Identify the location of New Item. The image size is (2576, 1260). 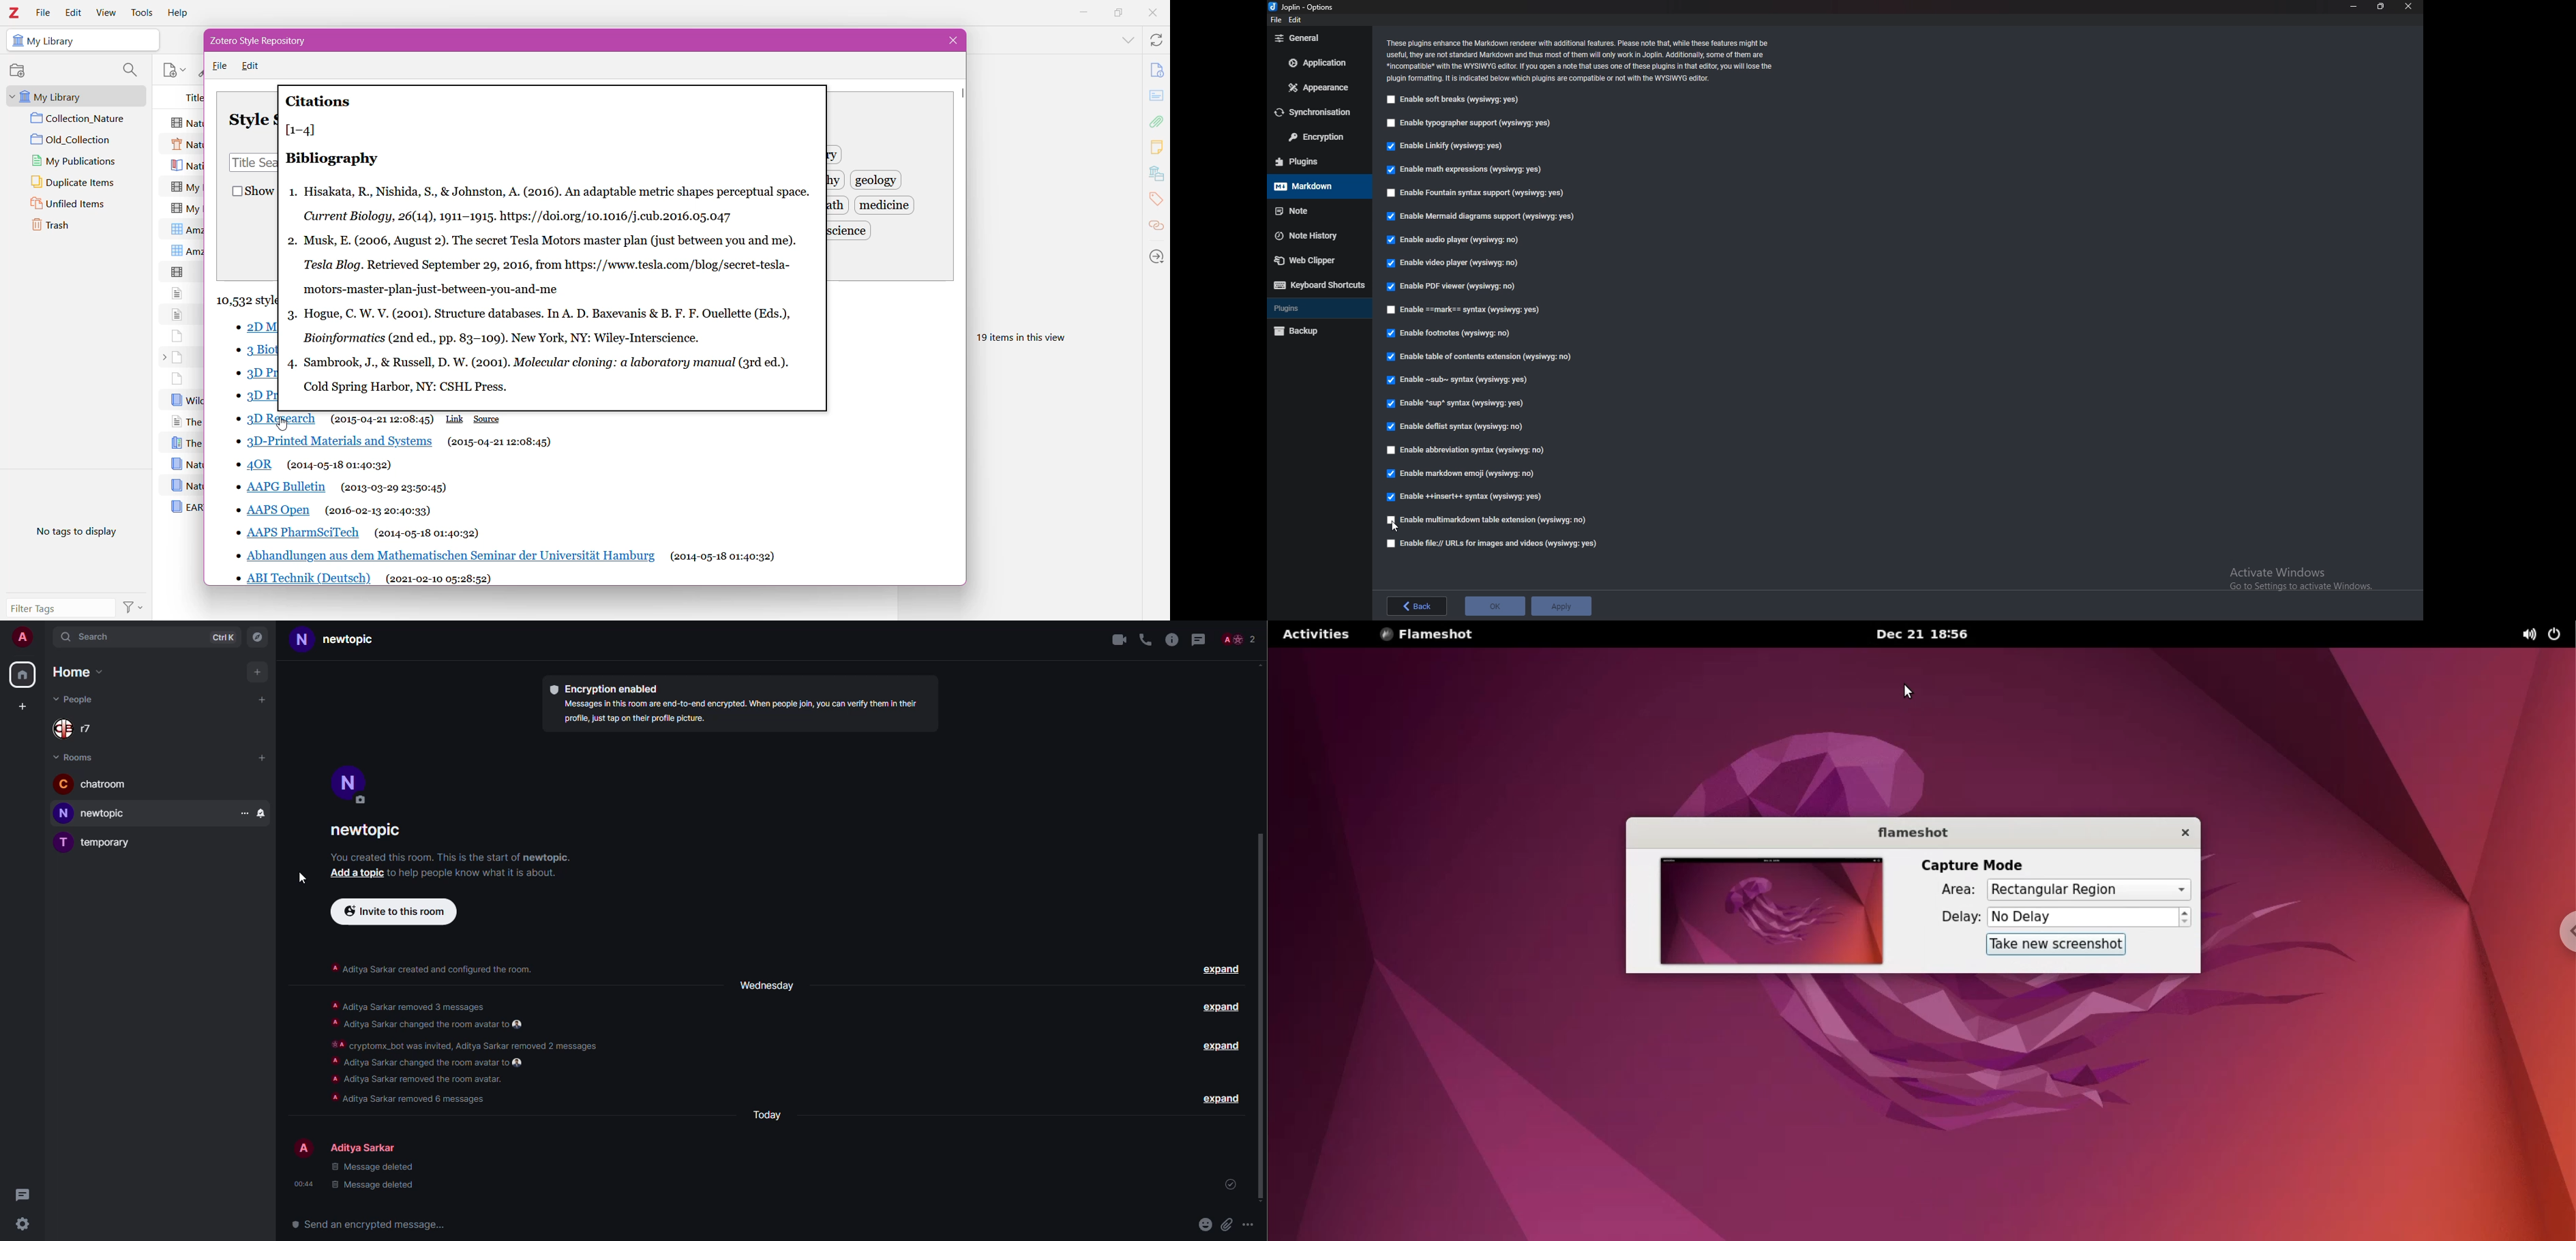
(174, 69).